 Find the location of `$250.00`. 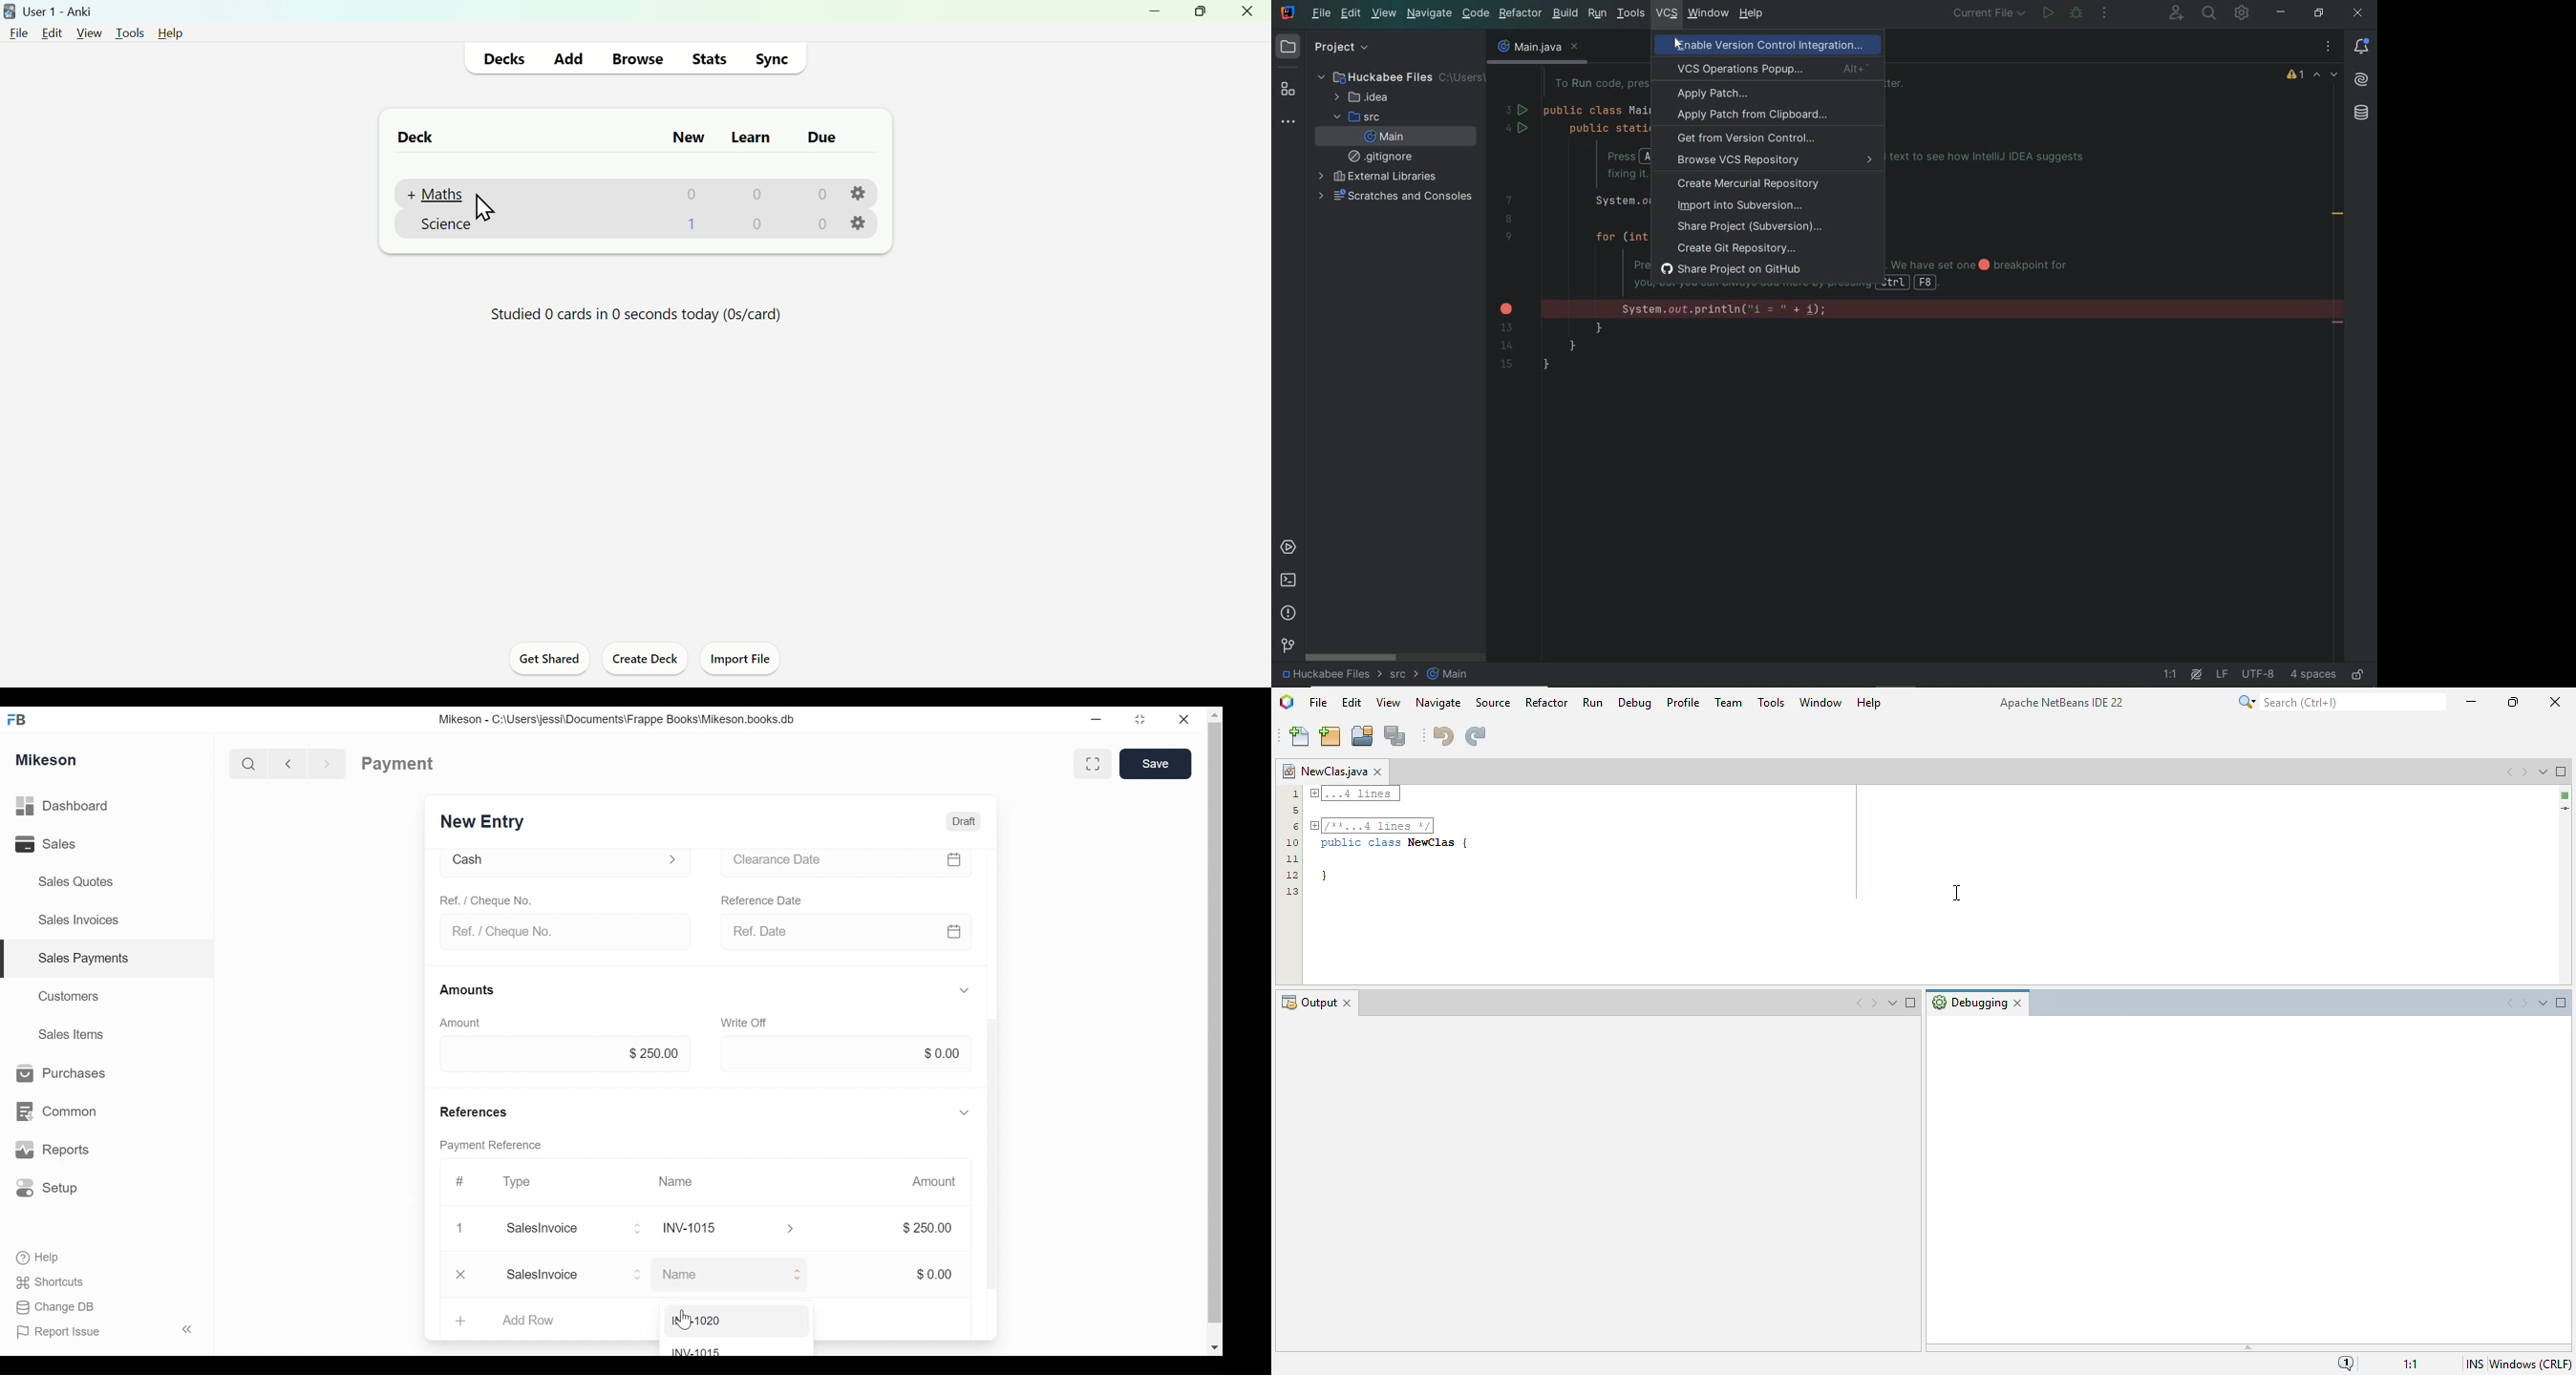

$250.00 is located at coordinates (660, 1055).